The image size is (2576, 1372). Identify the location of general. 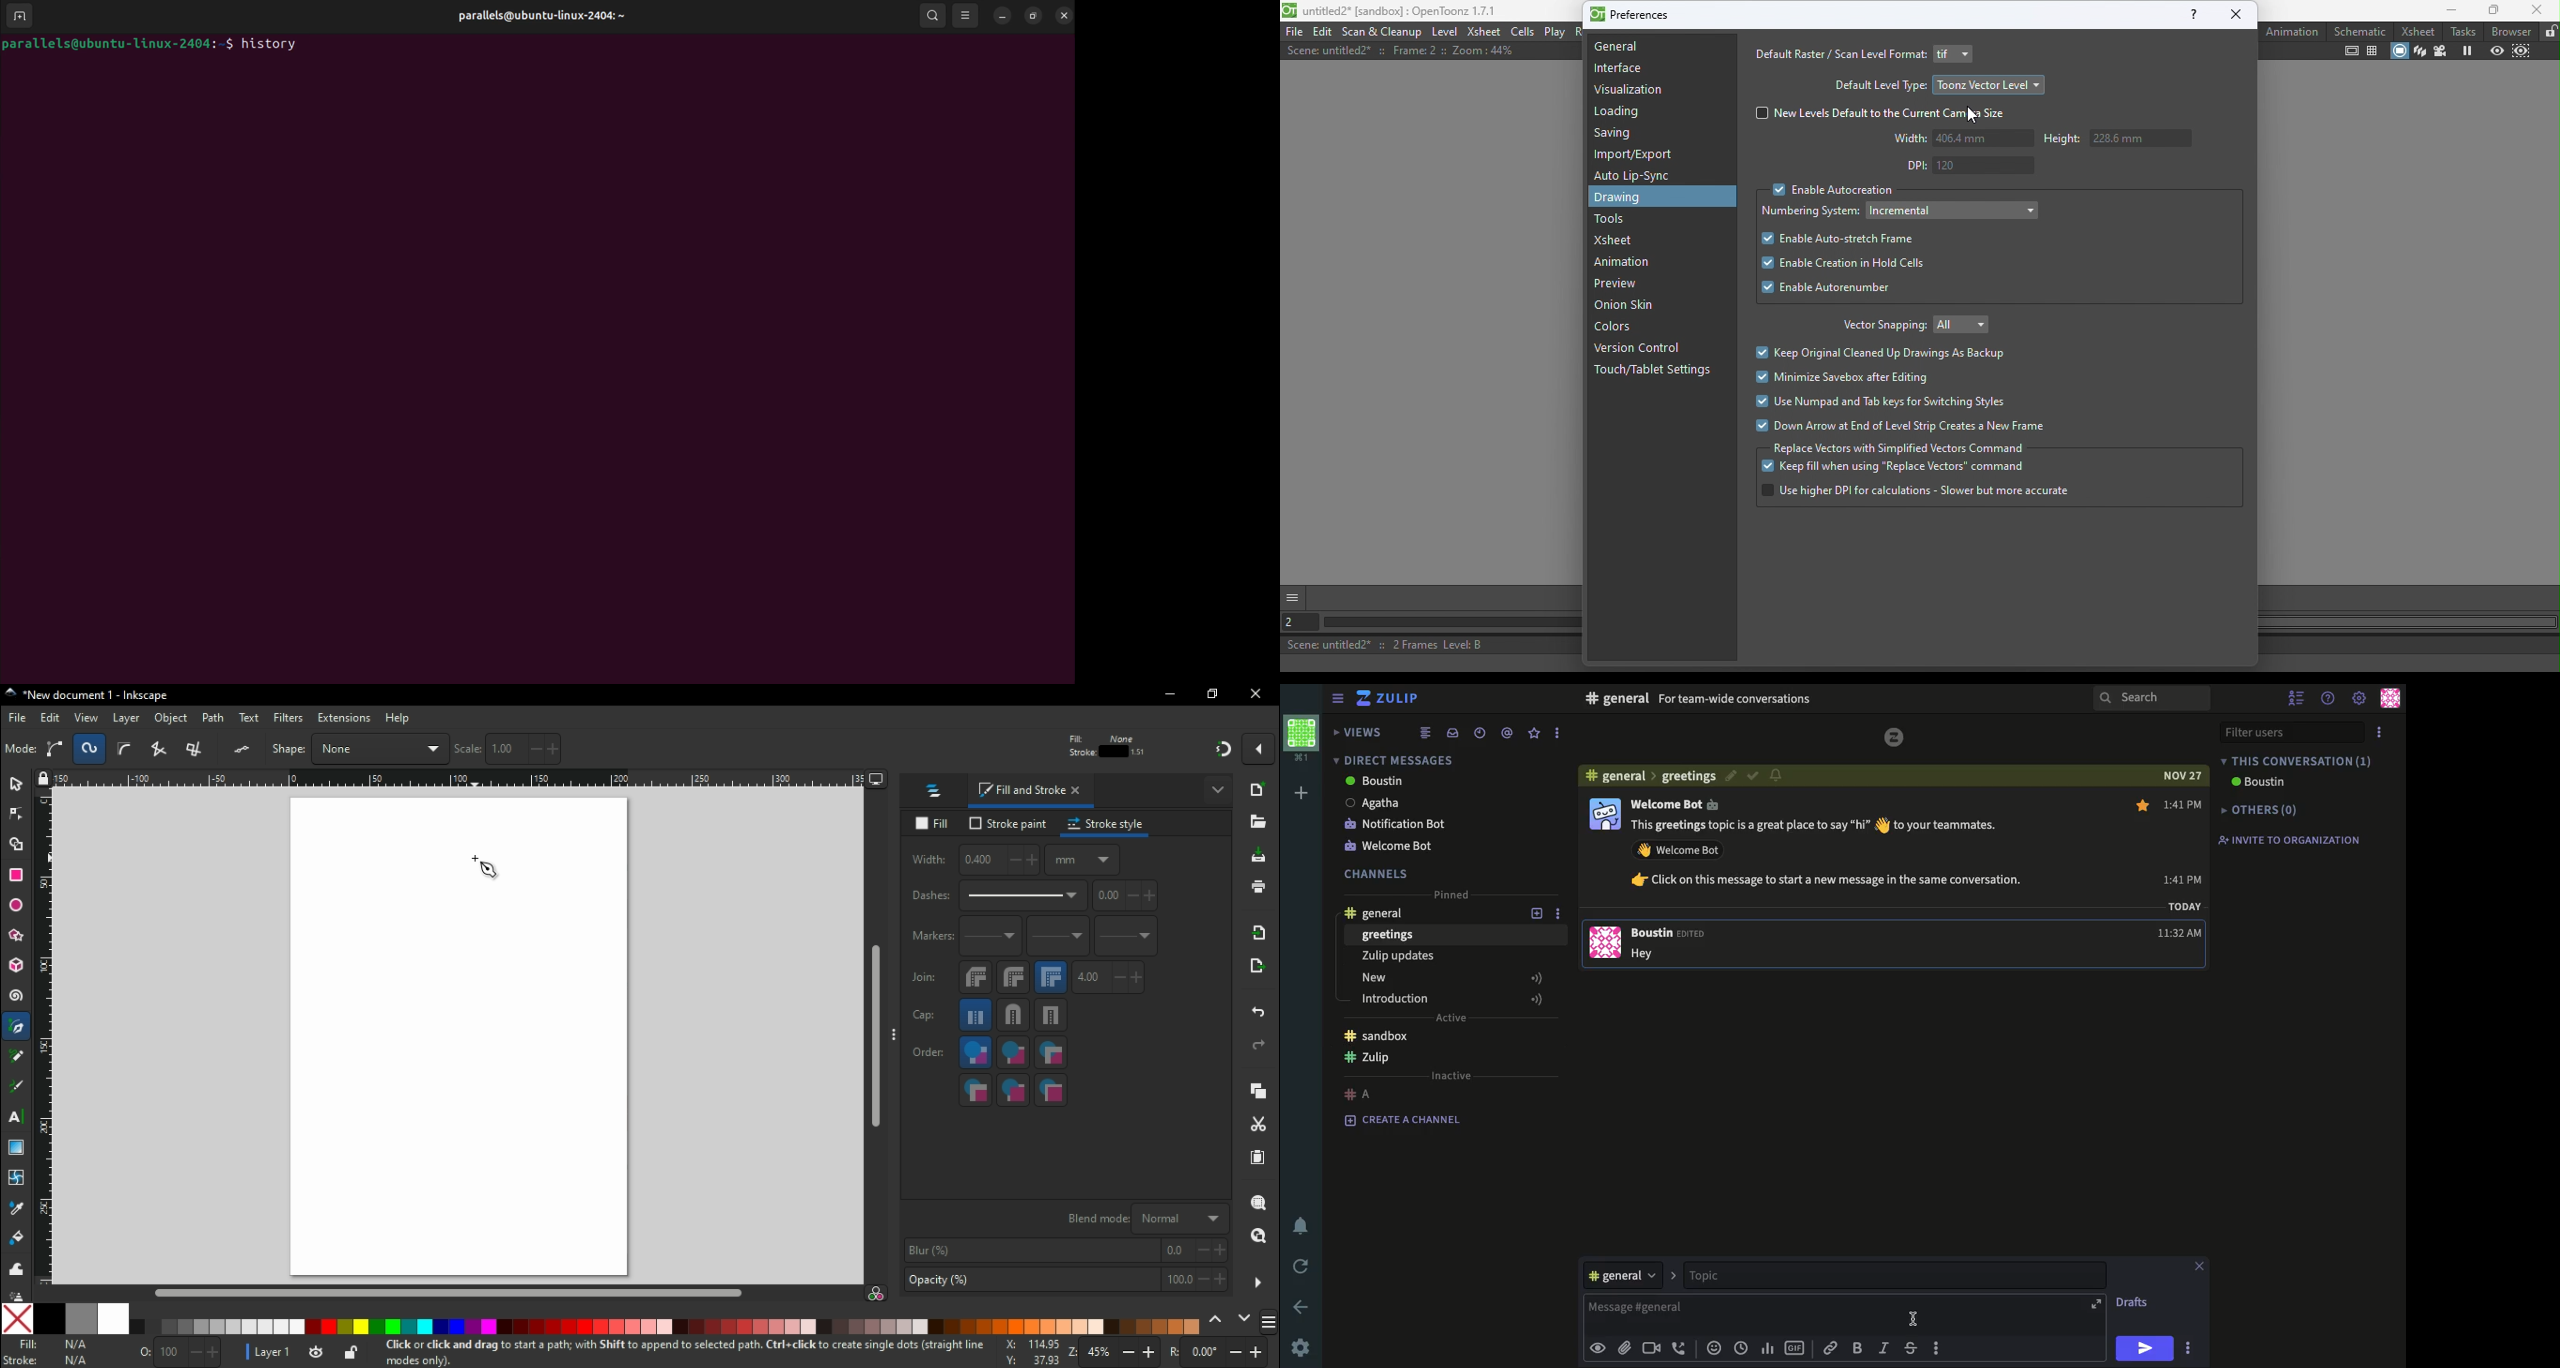
(1621, 777).